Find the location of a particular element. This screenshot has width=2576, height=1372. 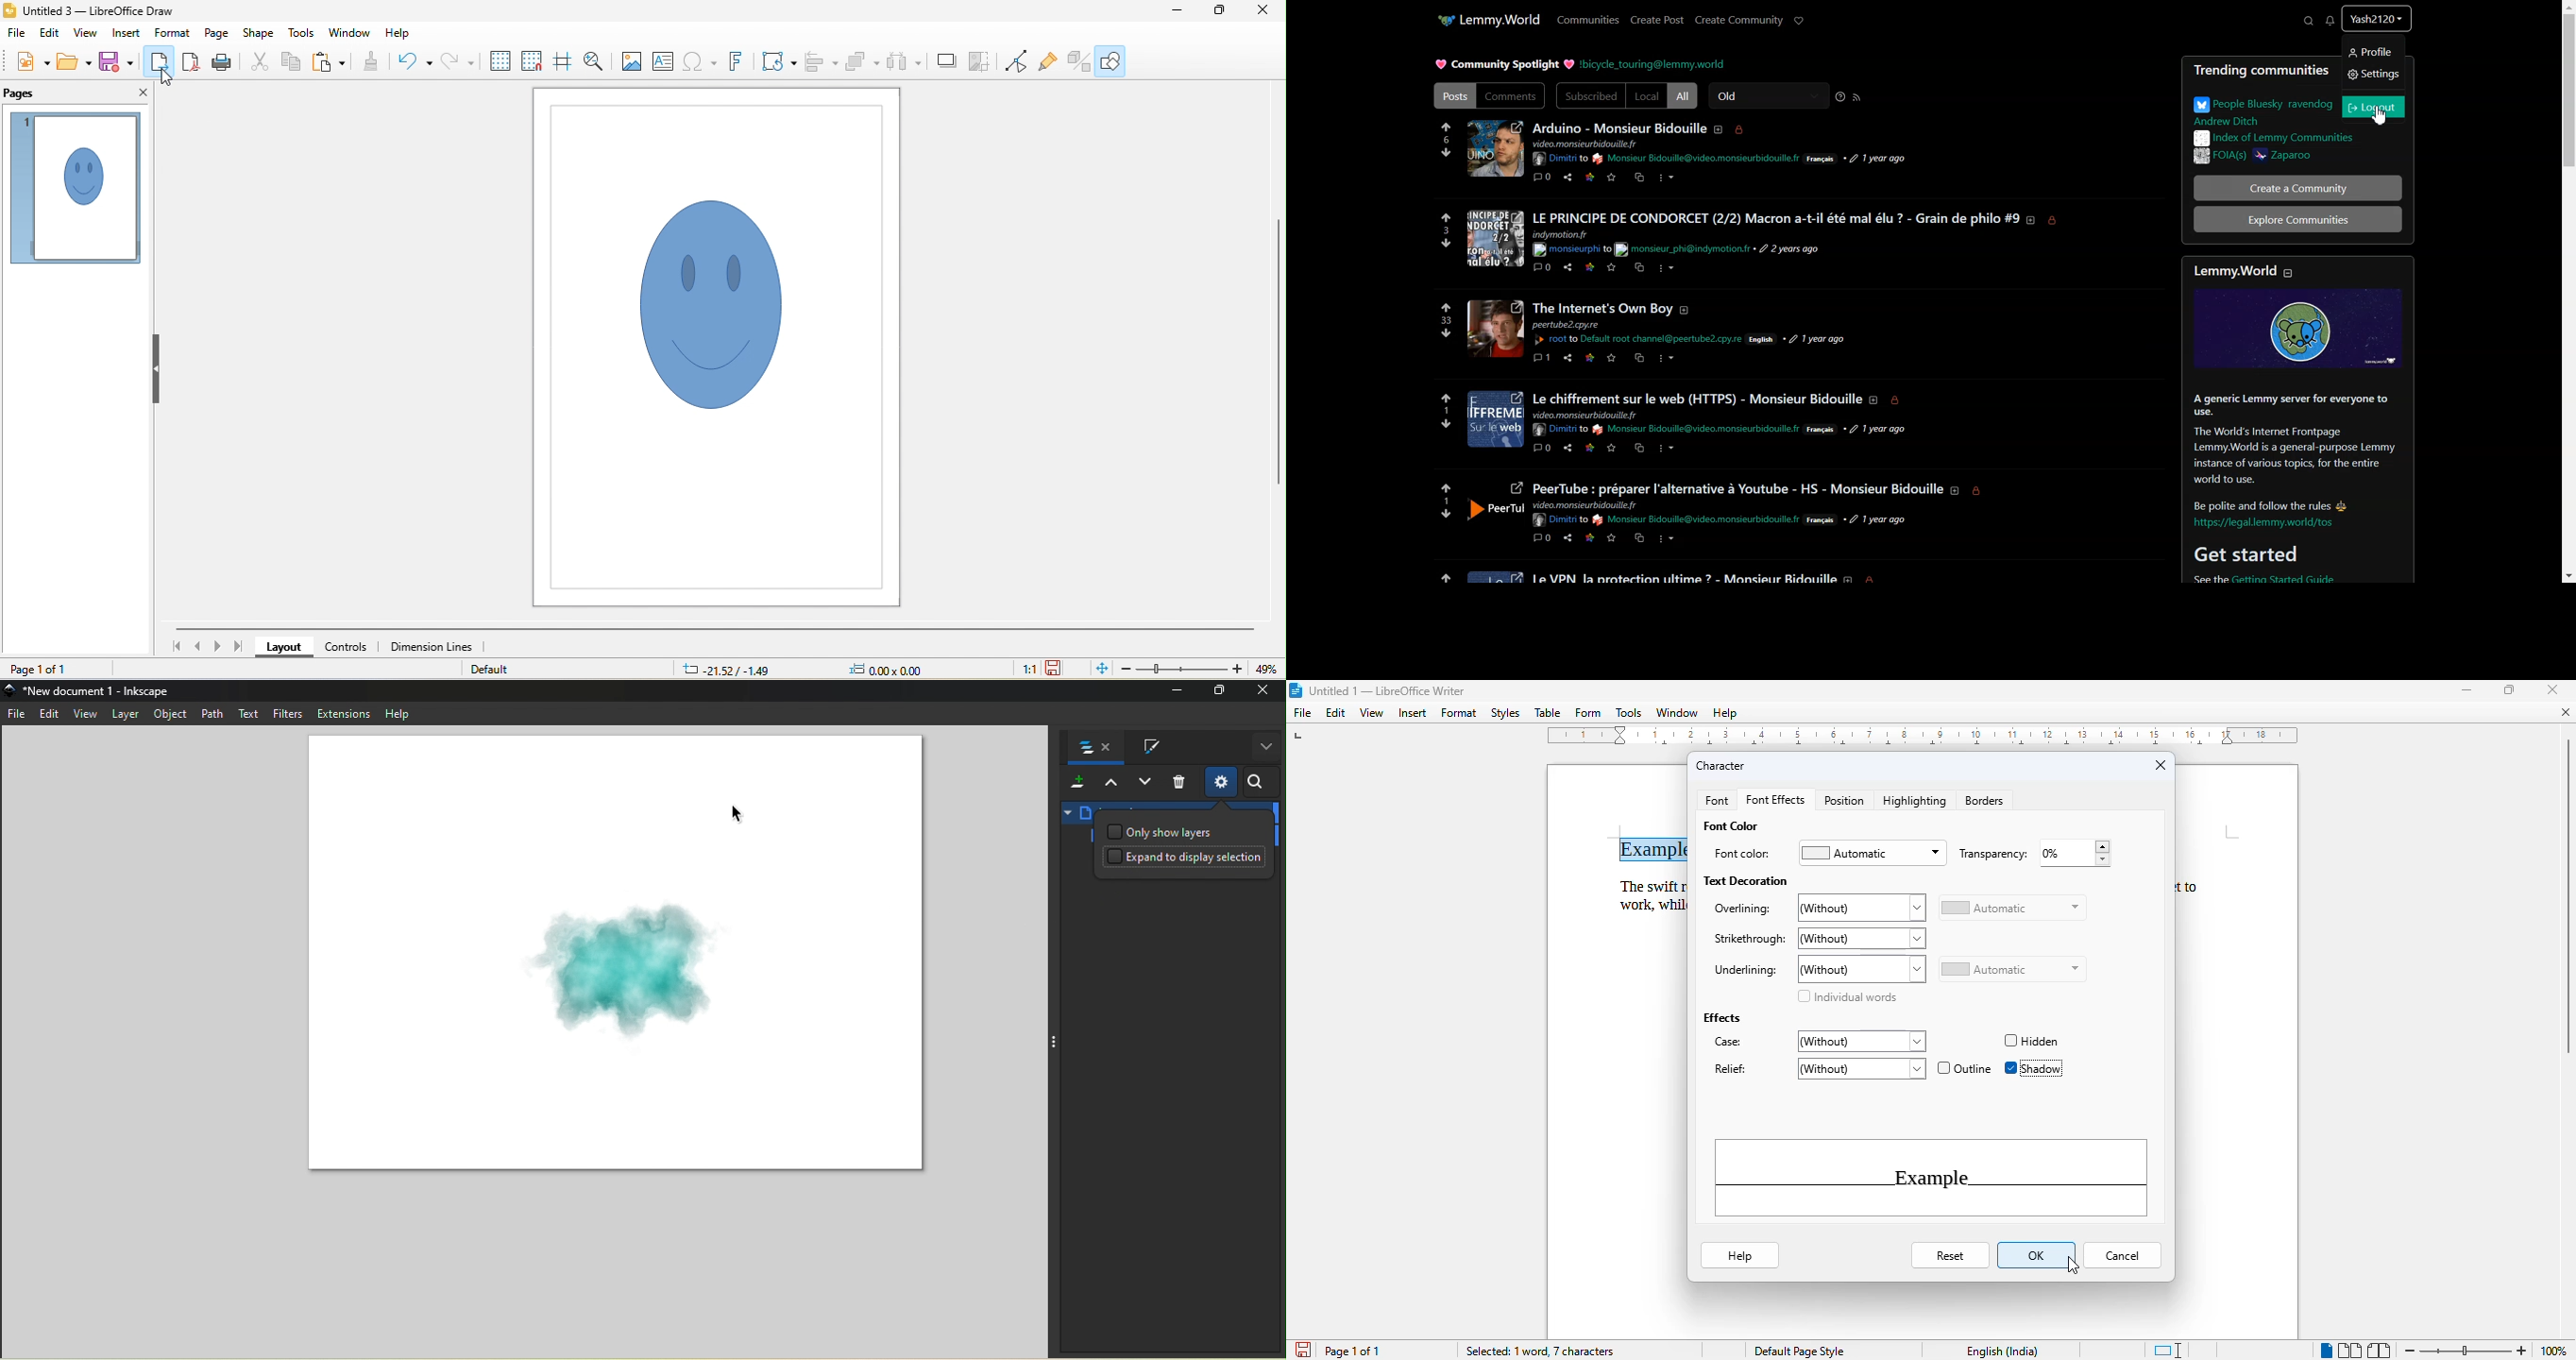

new is located at coordinates (30, 62).